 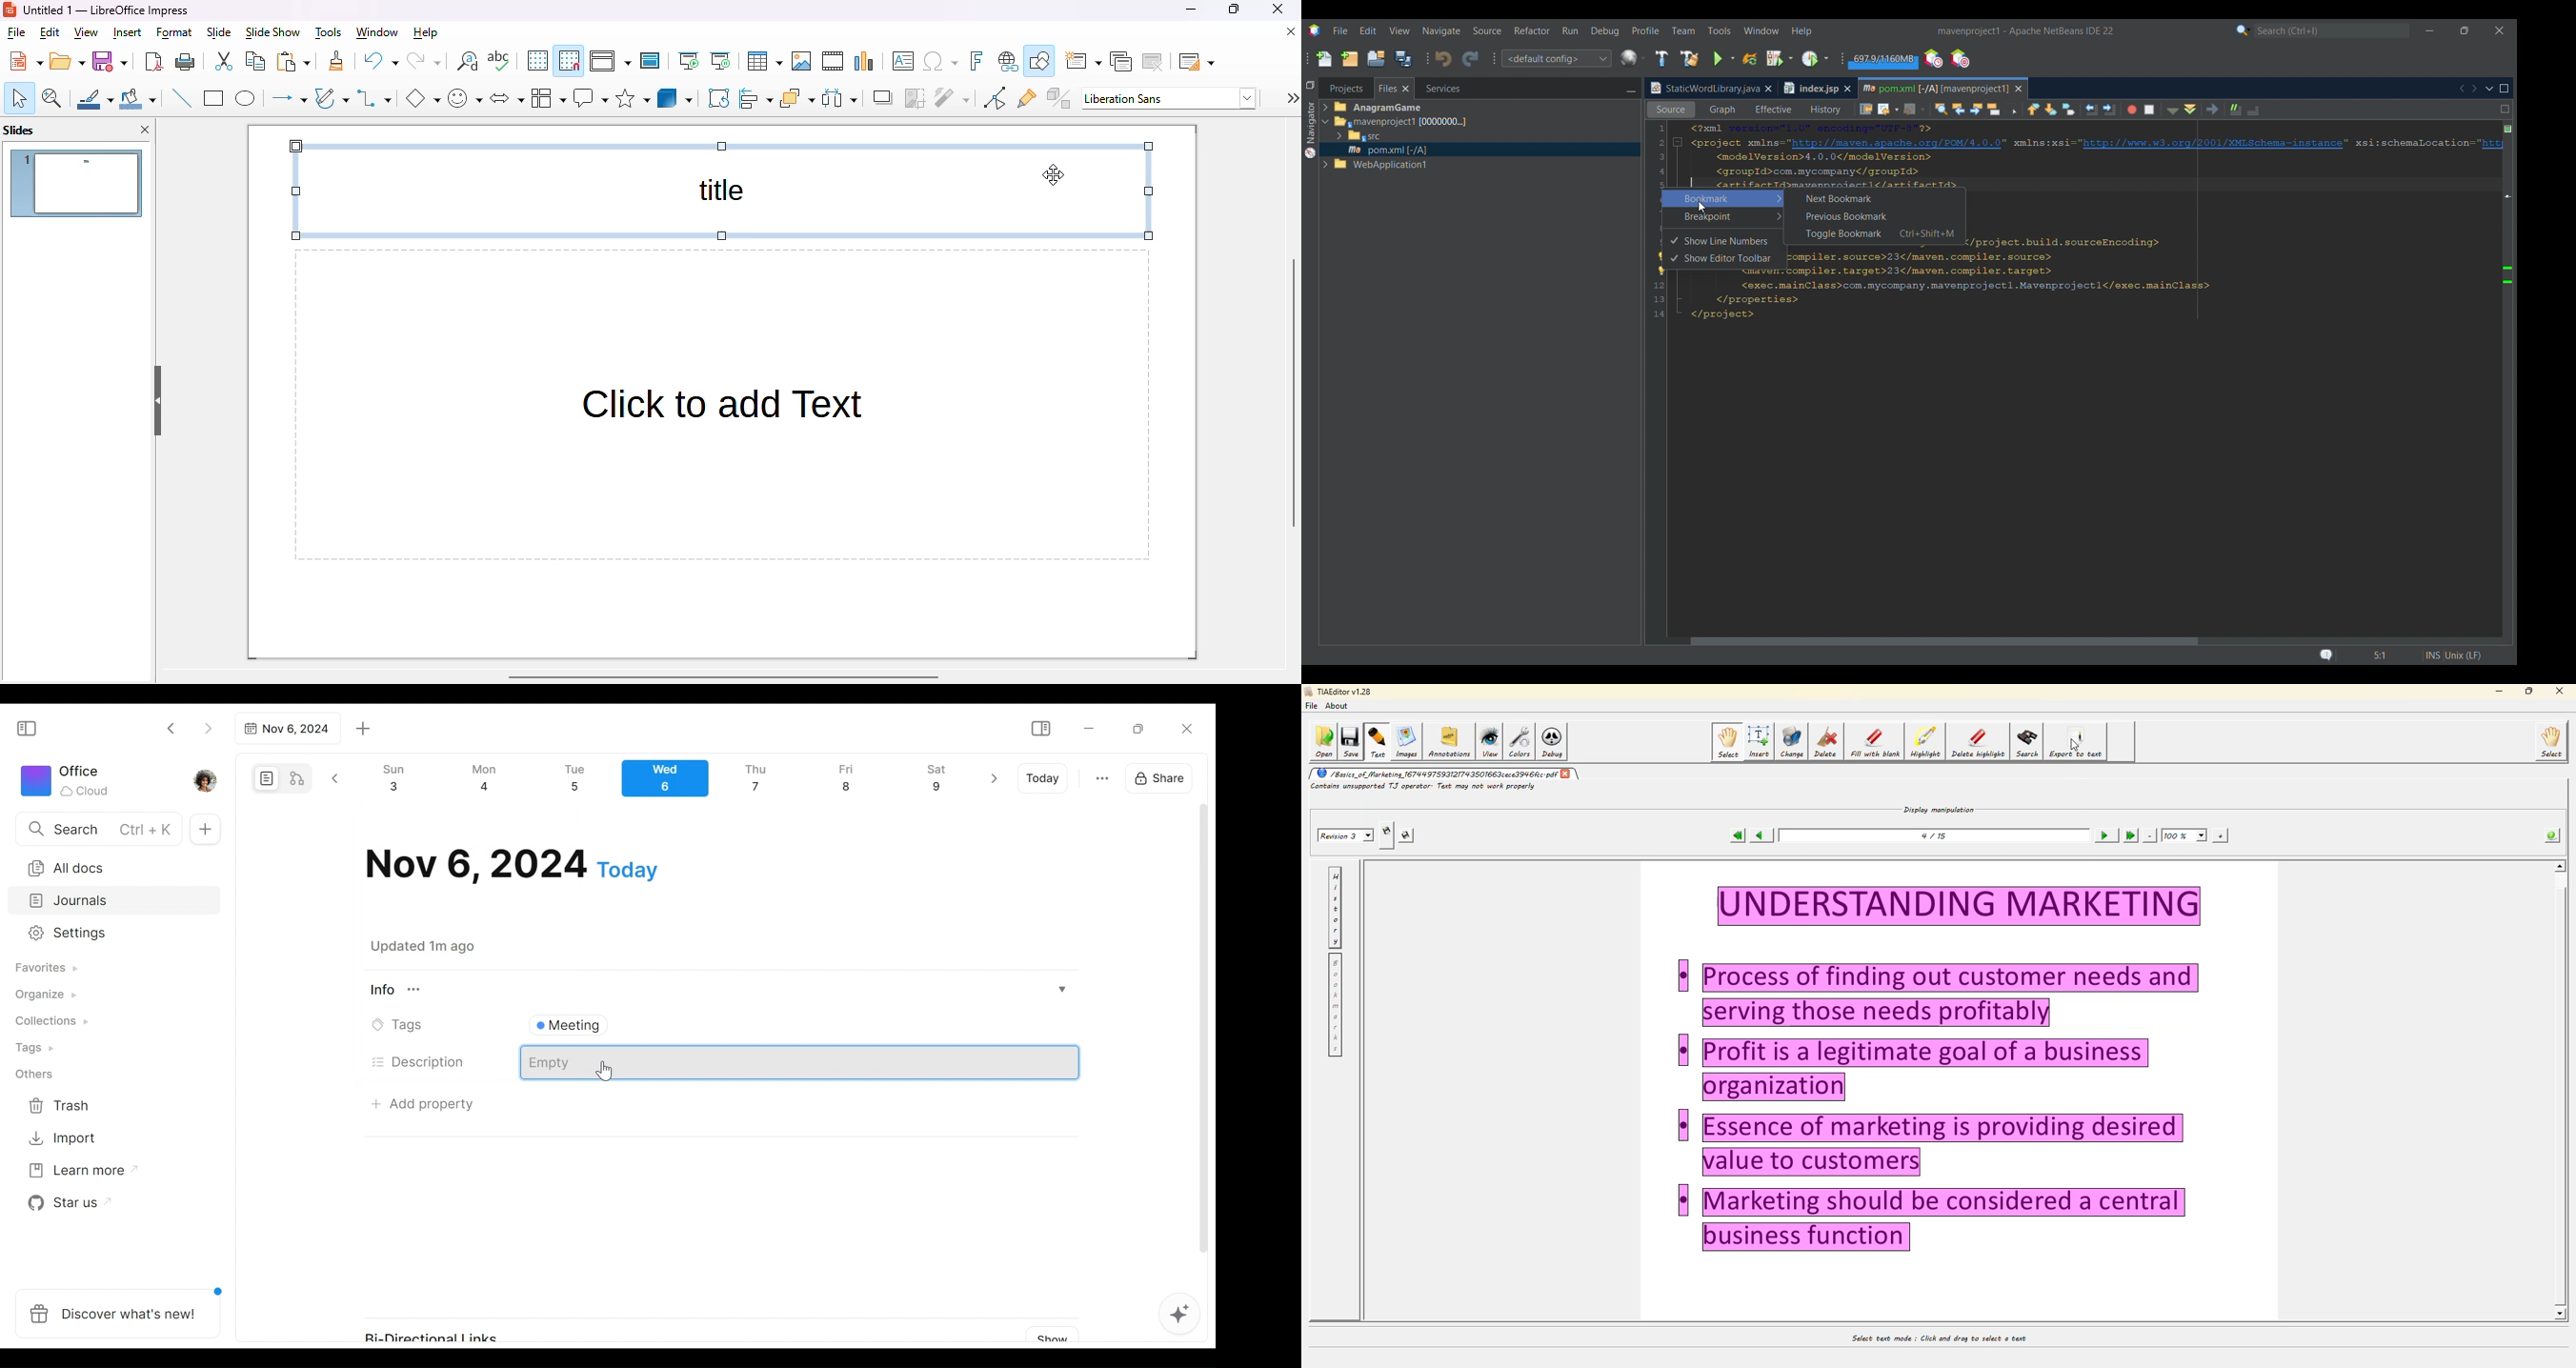 What do you see at coordinates (401, 1025) in the screenshot?
I see `Tags` at bounding box center [401, 1025].